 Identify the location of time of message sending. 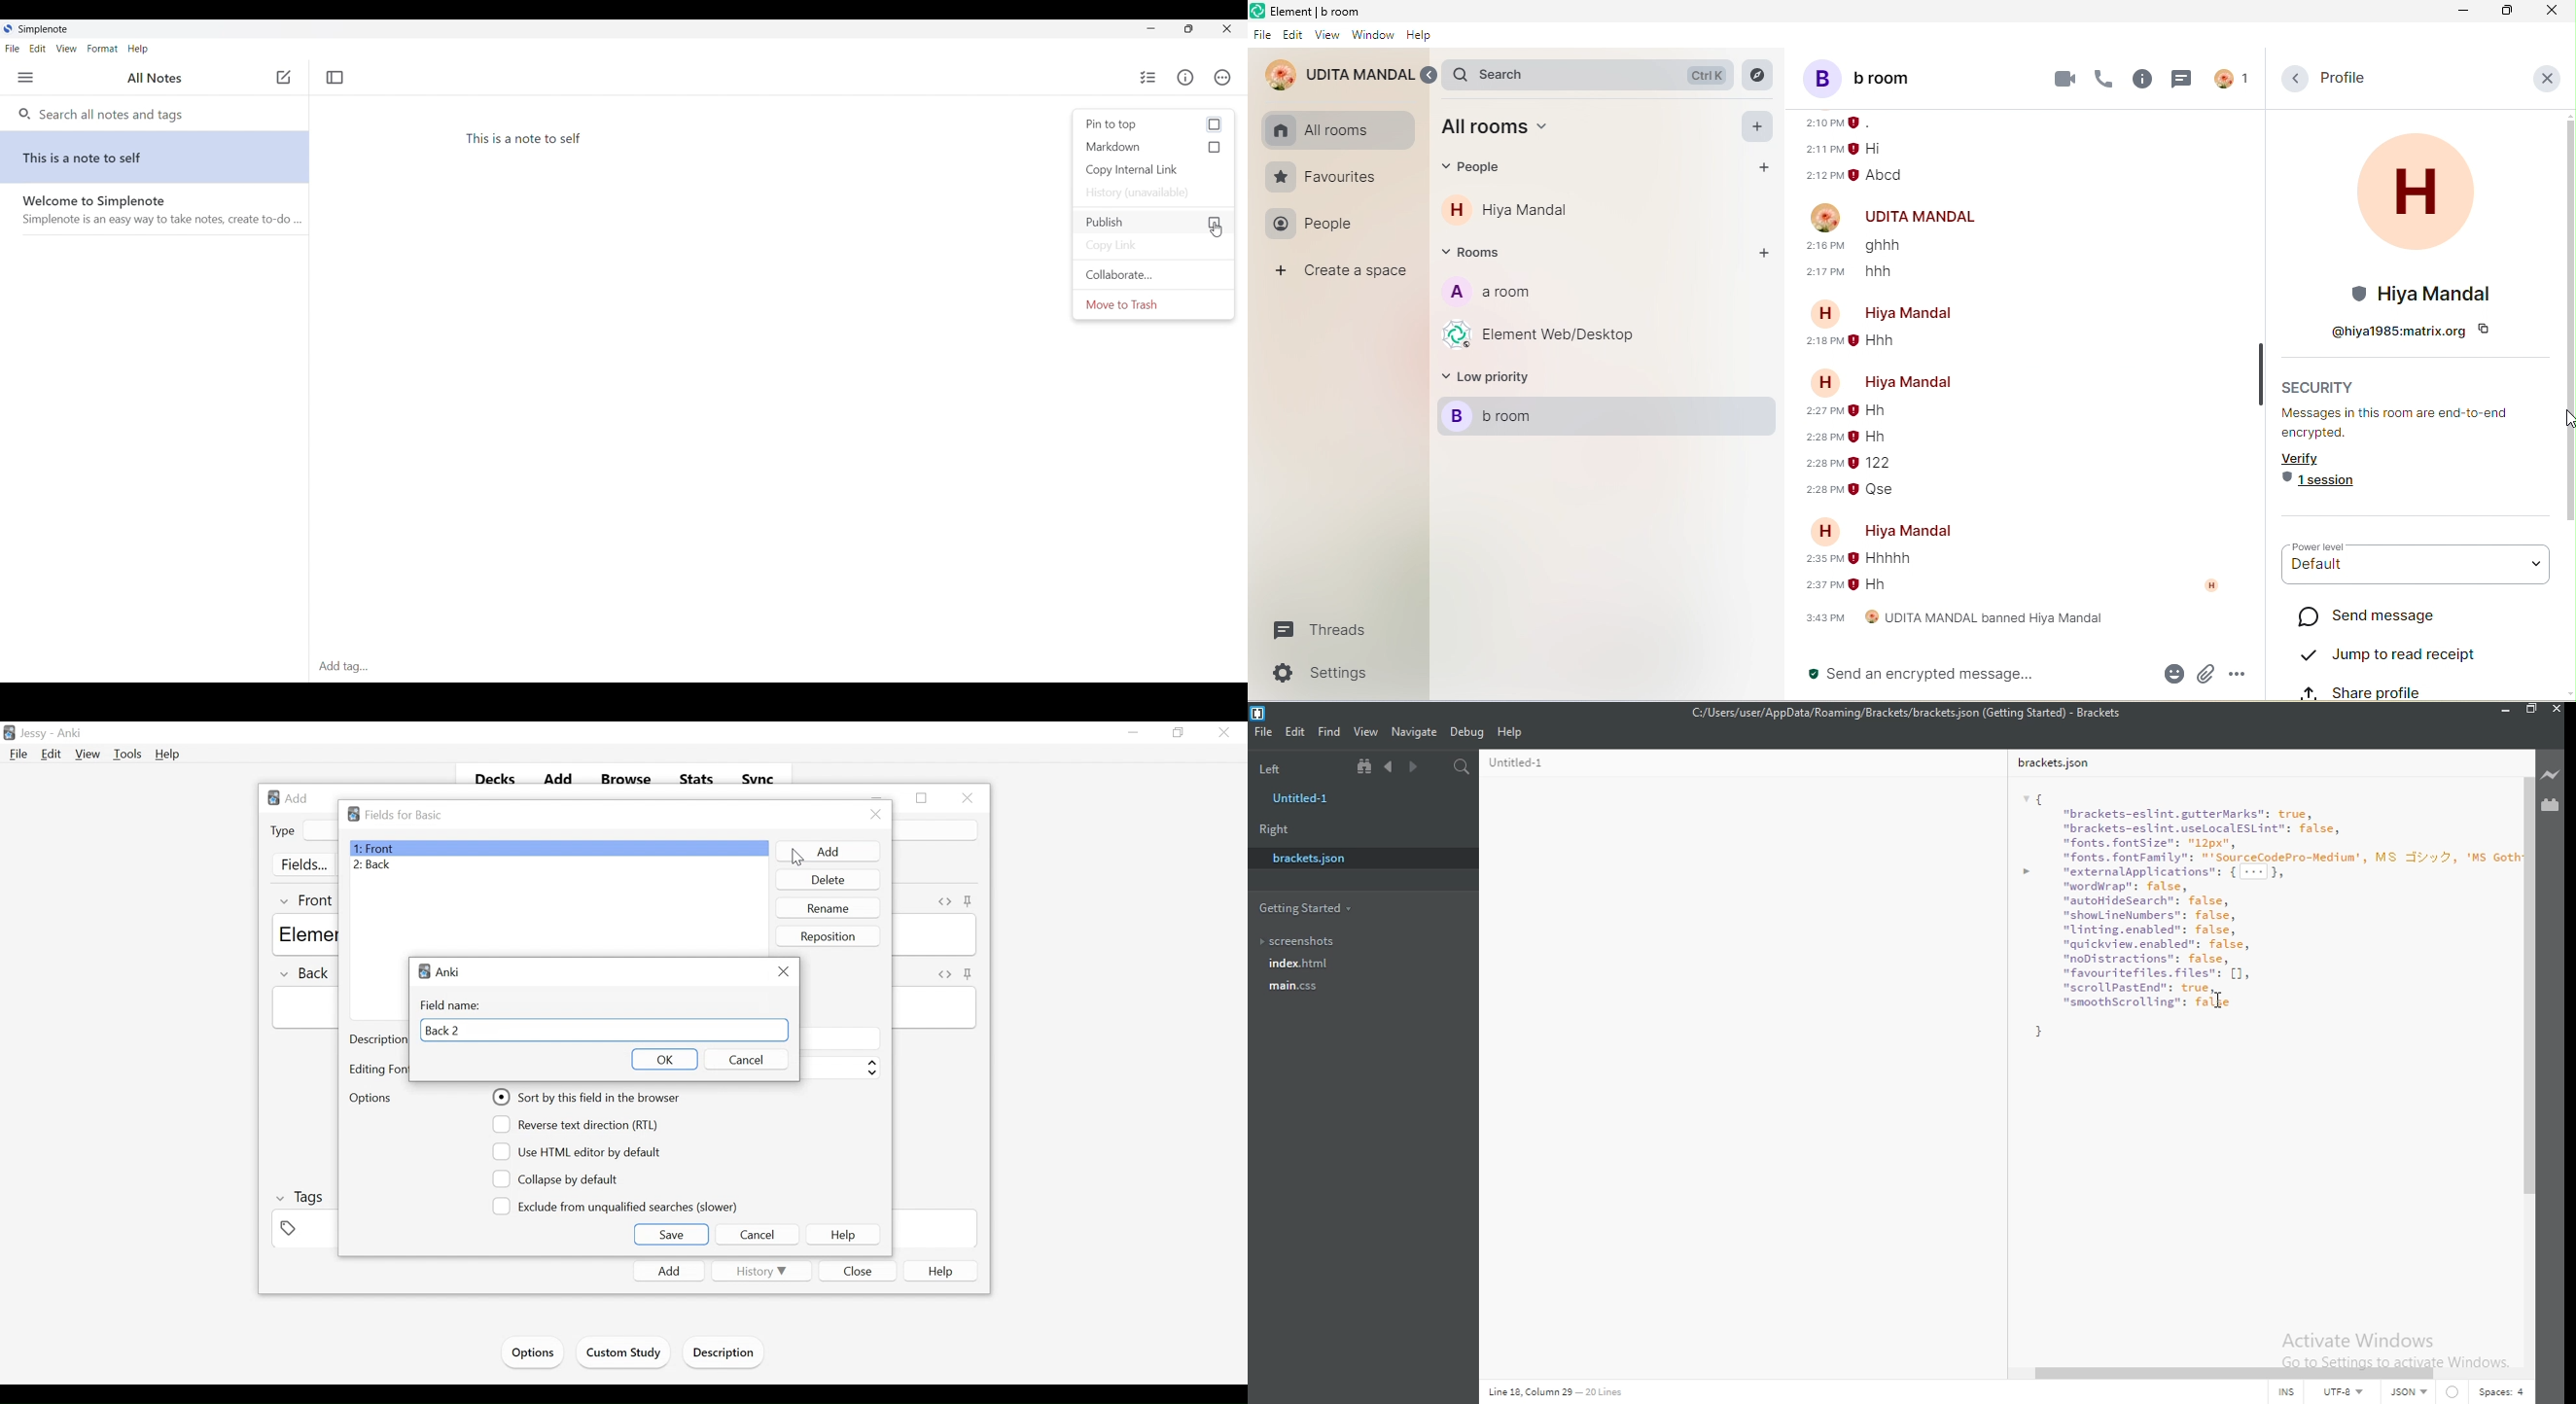
(1824, 175).